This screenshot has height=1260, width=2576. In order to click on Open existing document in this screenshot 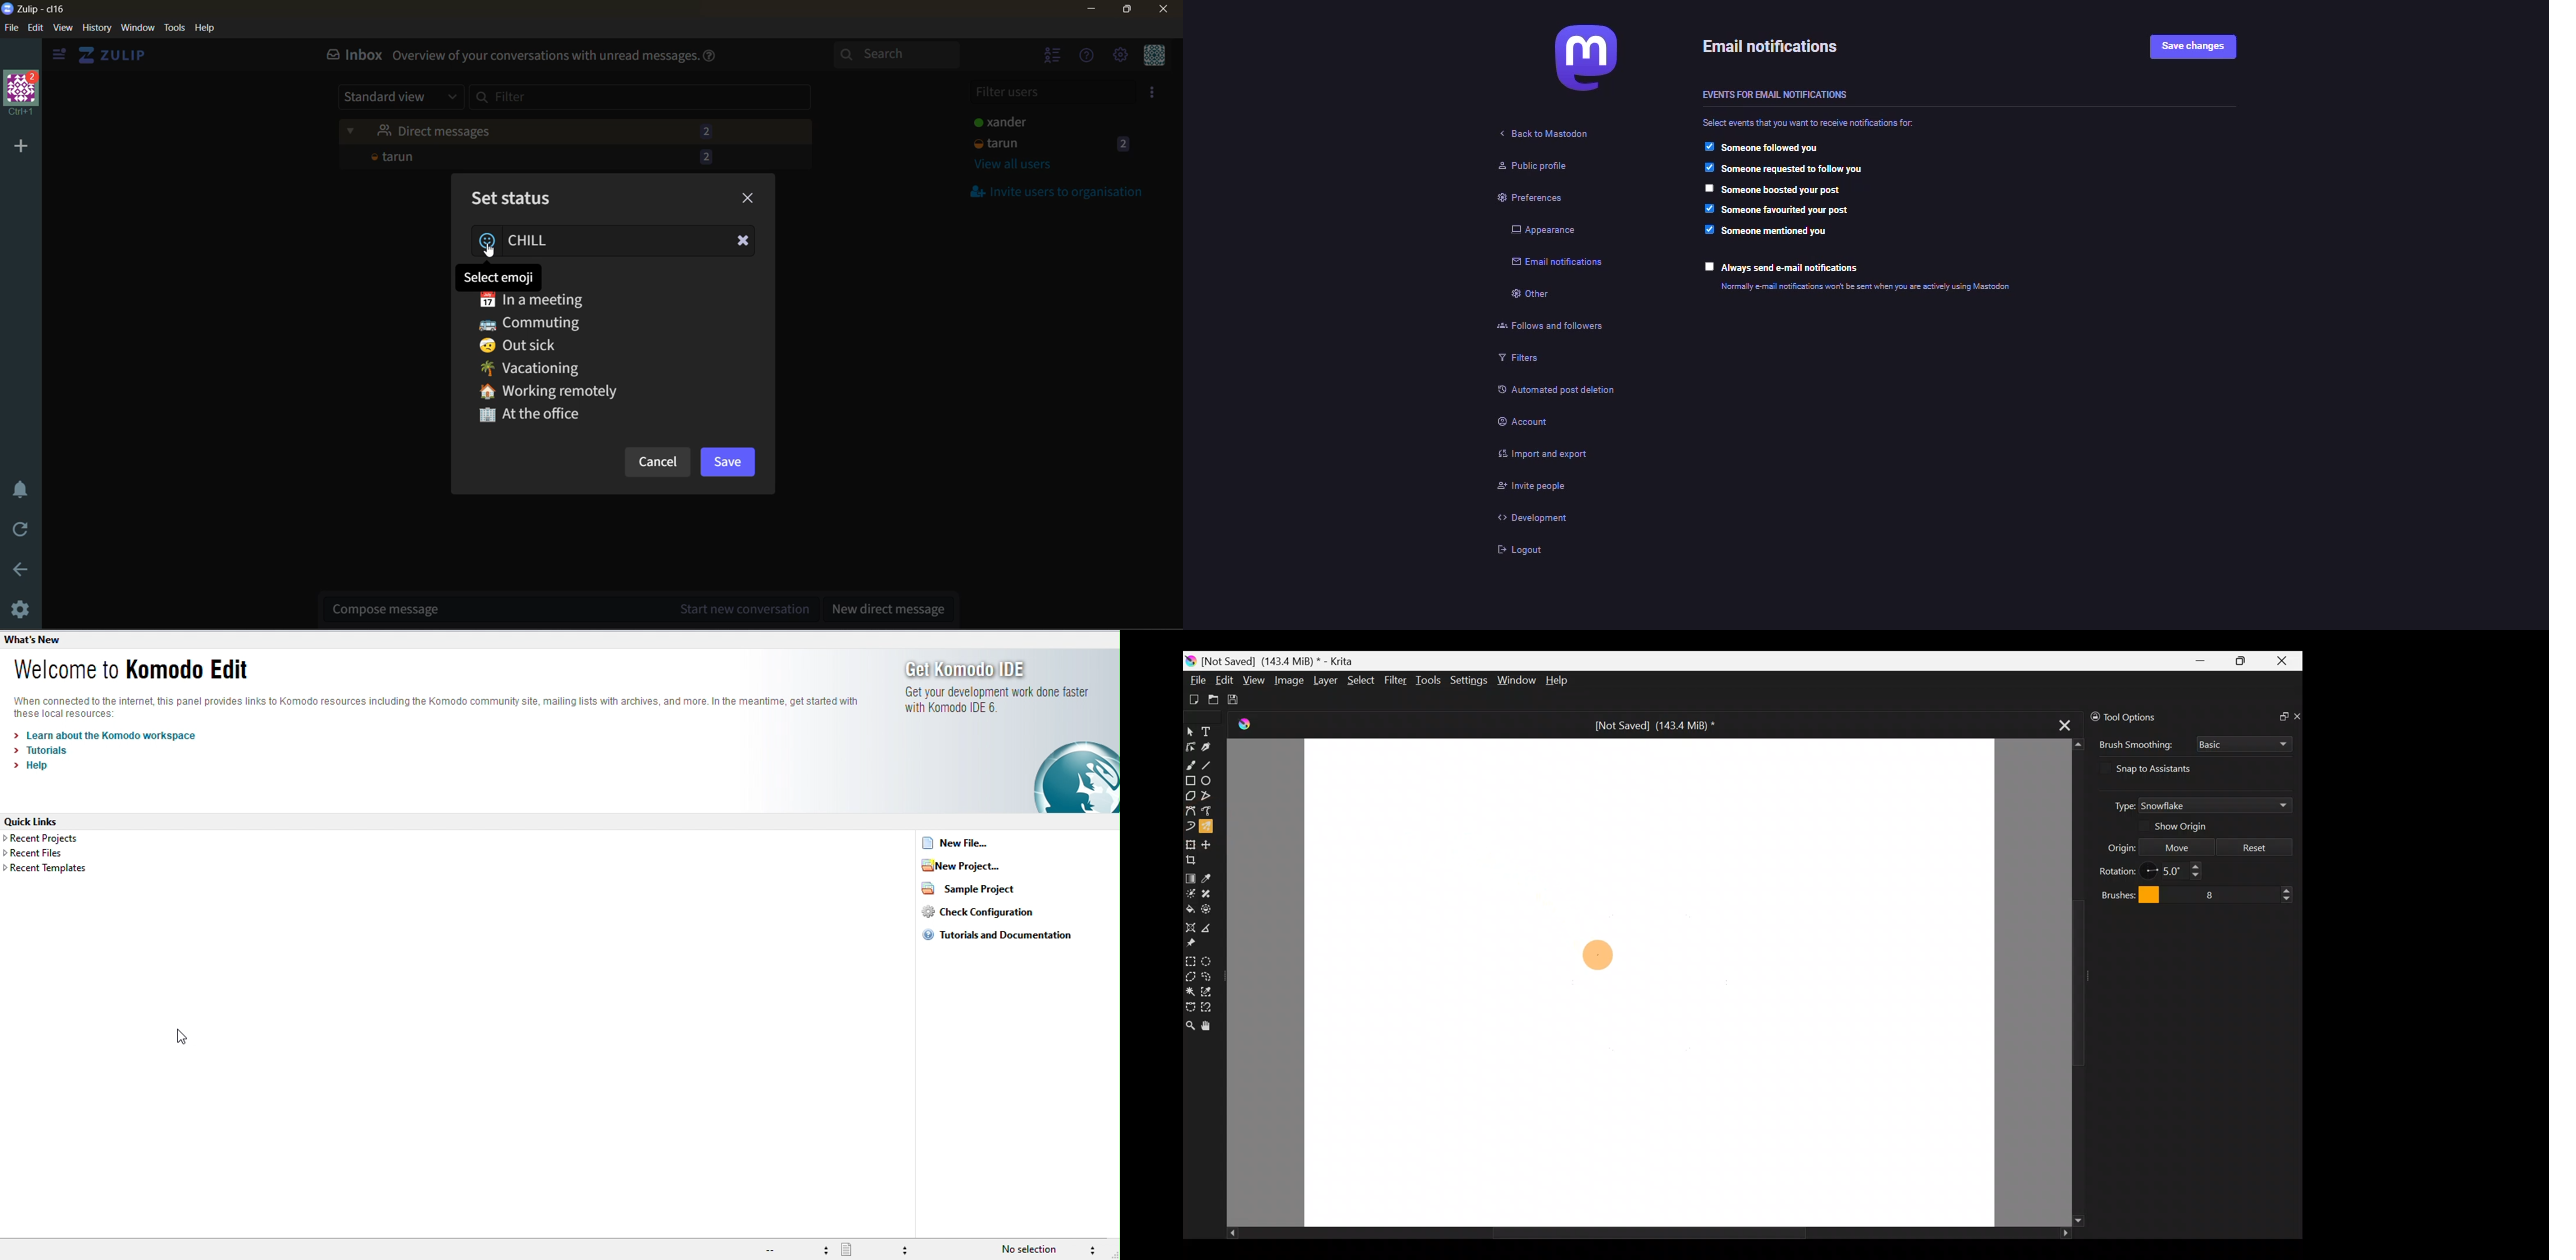, I will do `click(1214, 698)`.